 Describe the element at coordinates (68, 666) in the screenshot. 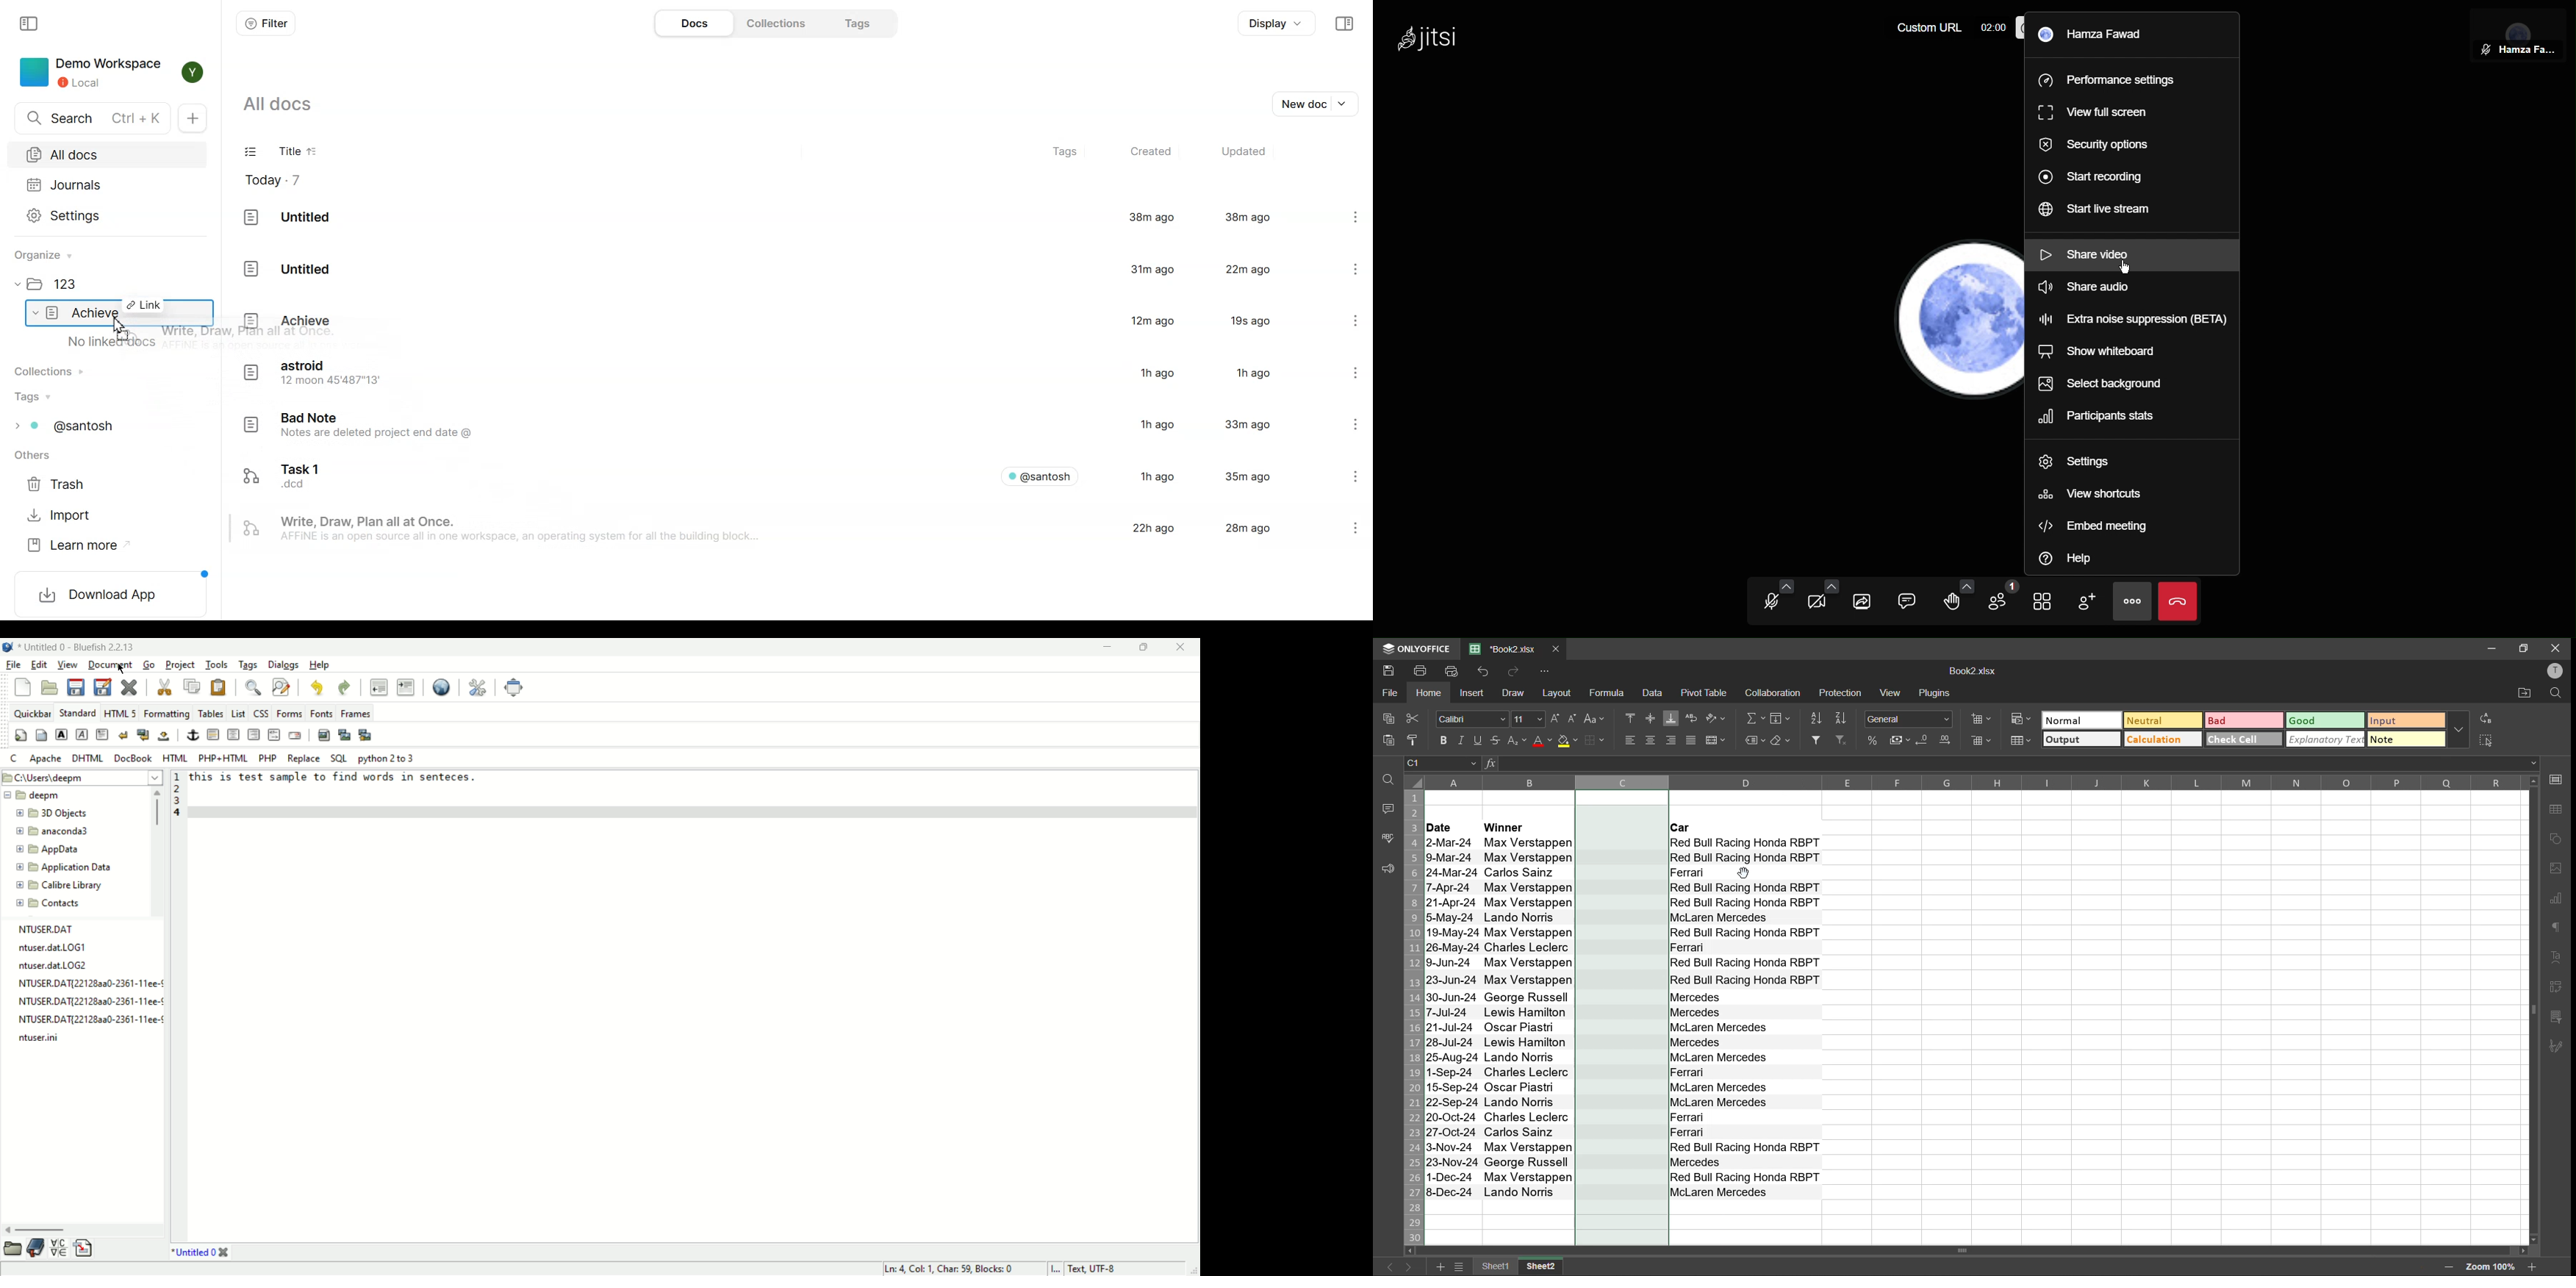

I see `view` at that location.